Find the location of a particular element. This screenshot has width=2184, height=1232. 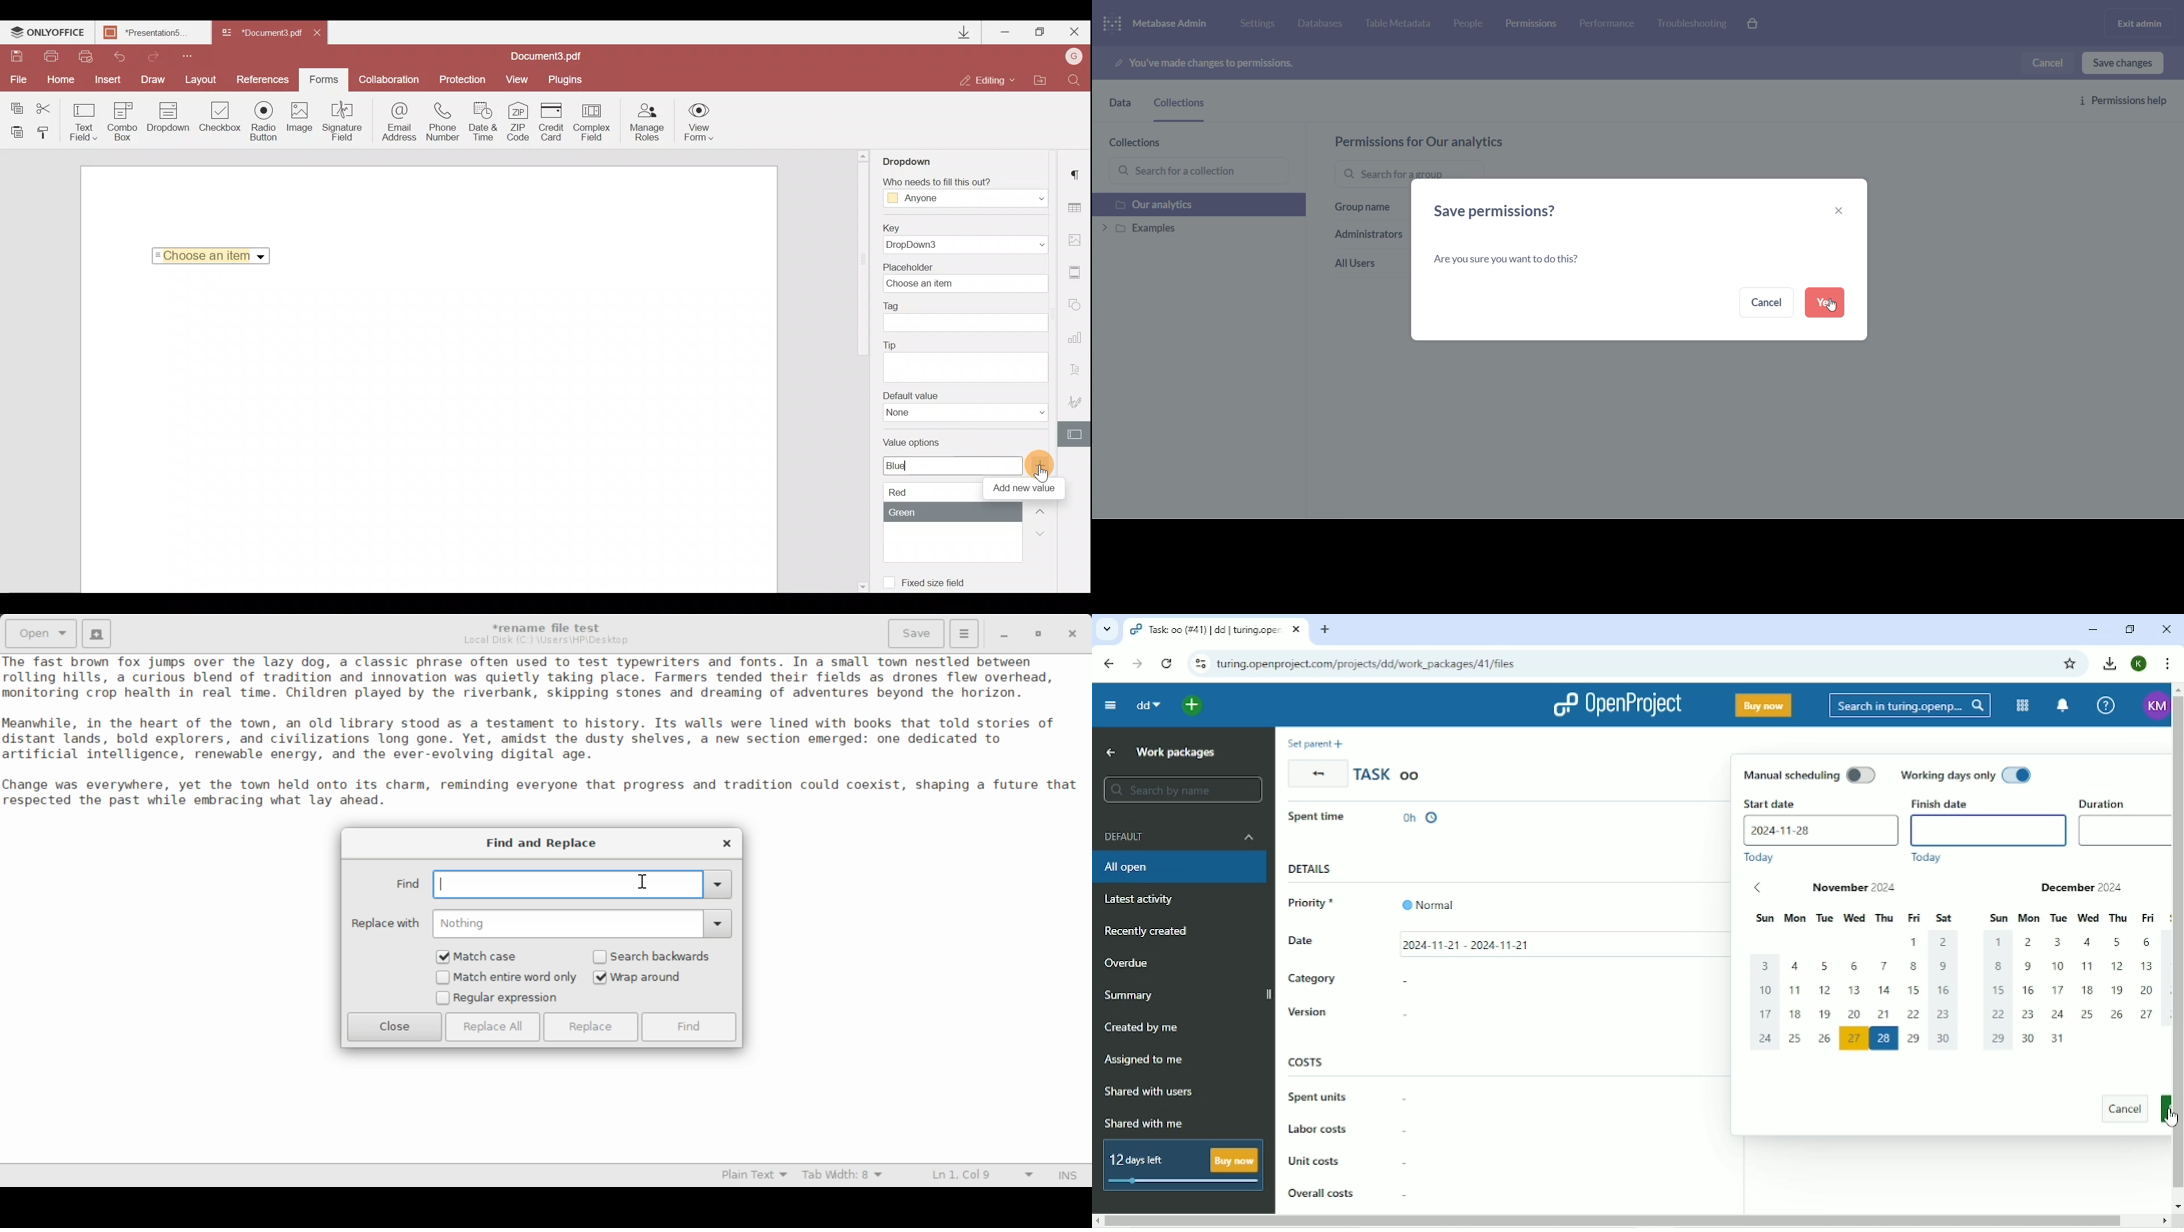

Minimize is located at coordinates (1004, 32).